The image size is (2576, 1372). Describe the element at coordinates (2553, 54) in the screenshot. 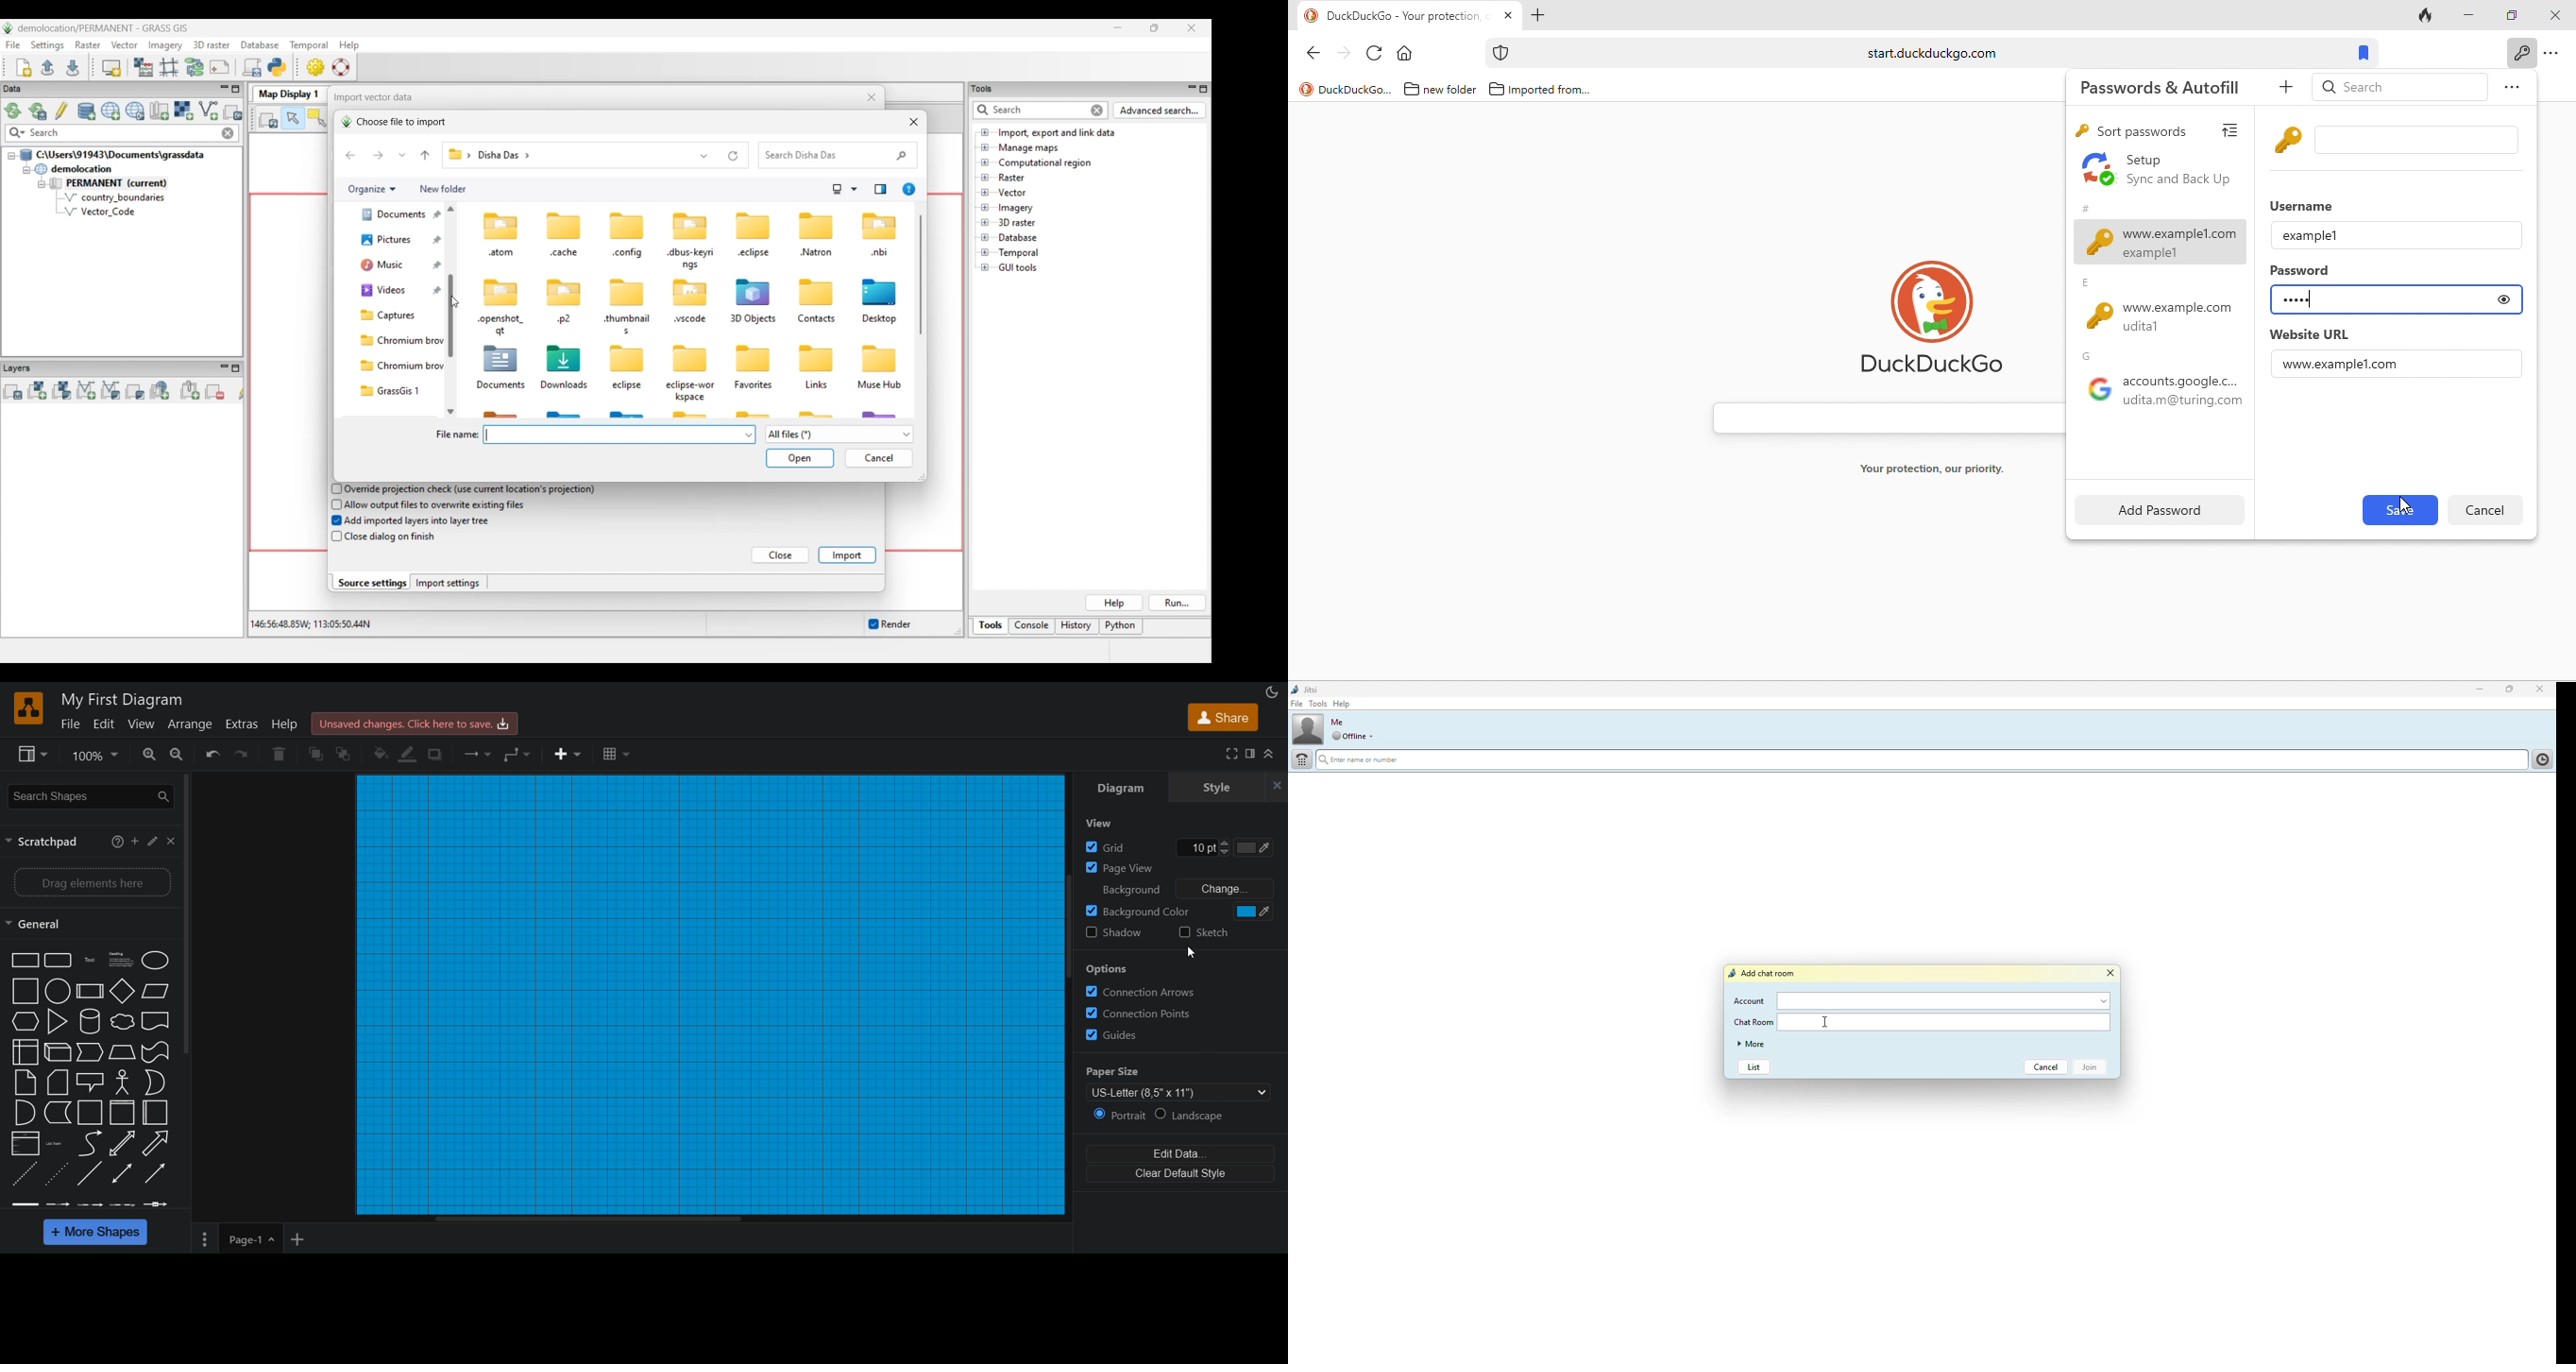

I see `option` at that location.